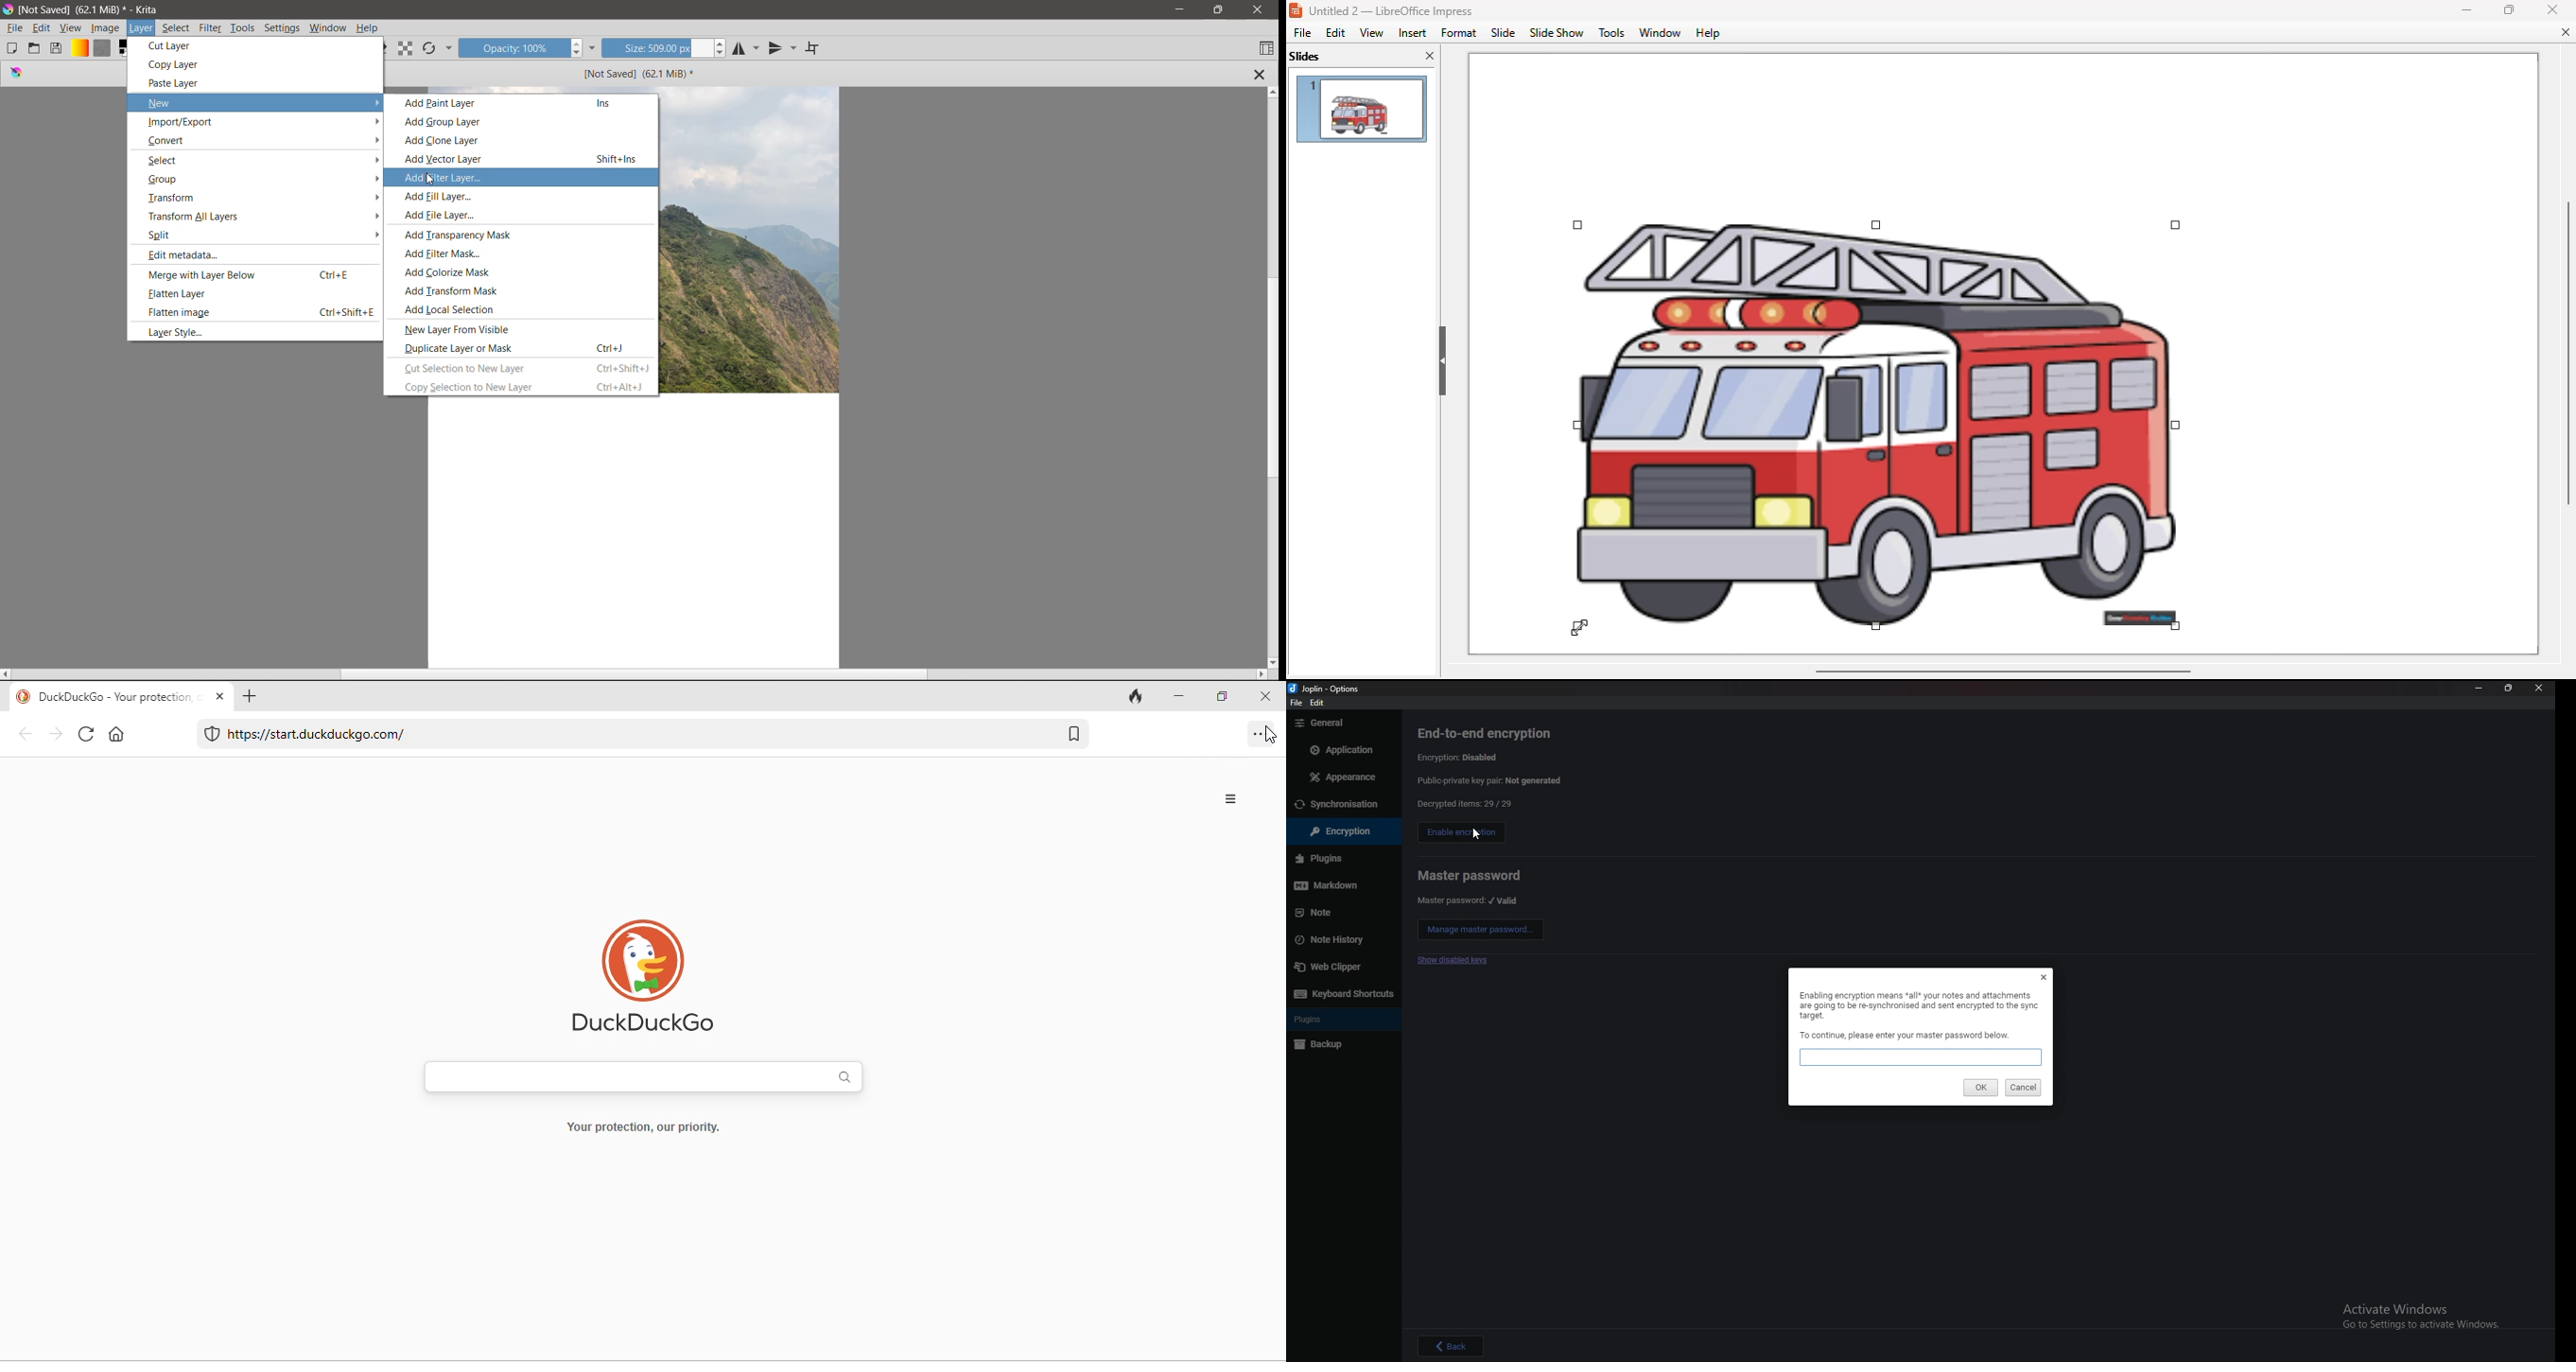  Describe the element at coordinates (637, 73) in the screenshot. I see `Image Name and Size` at that location.